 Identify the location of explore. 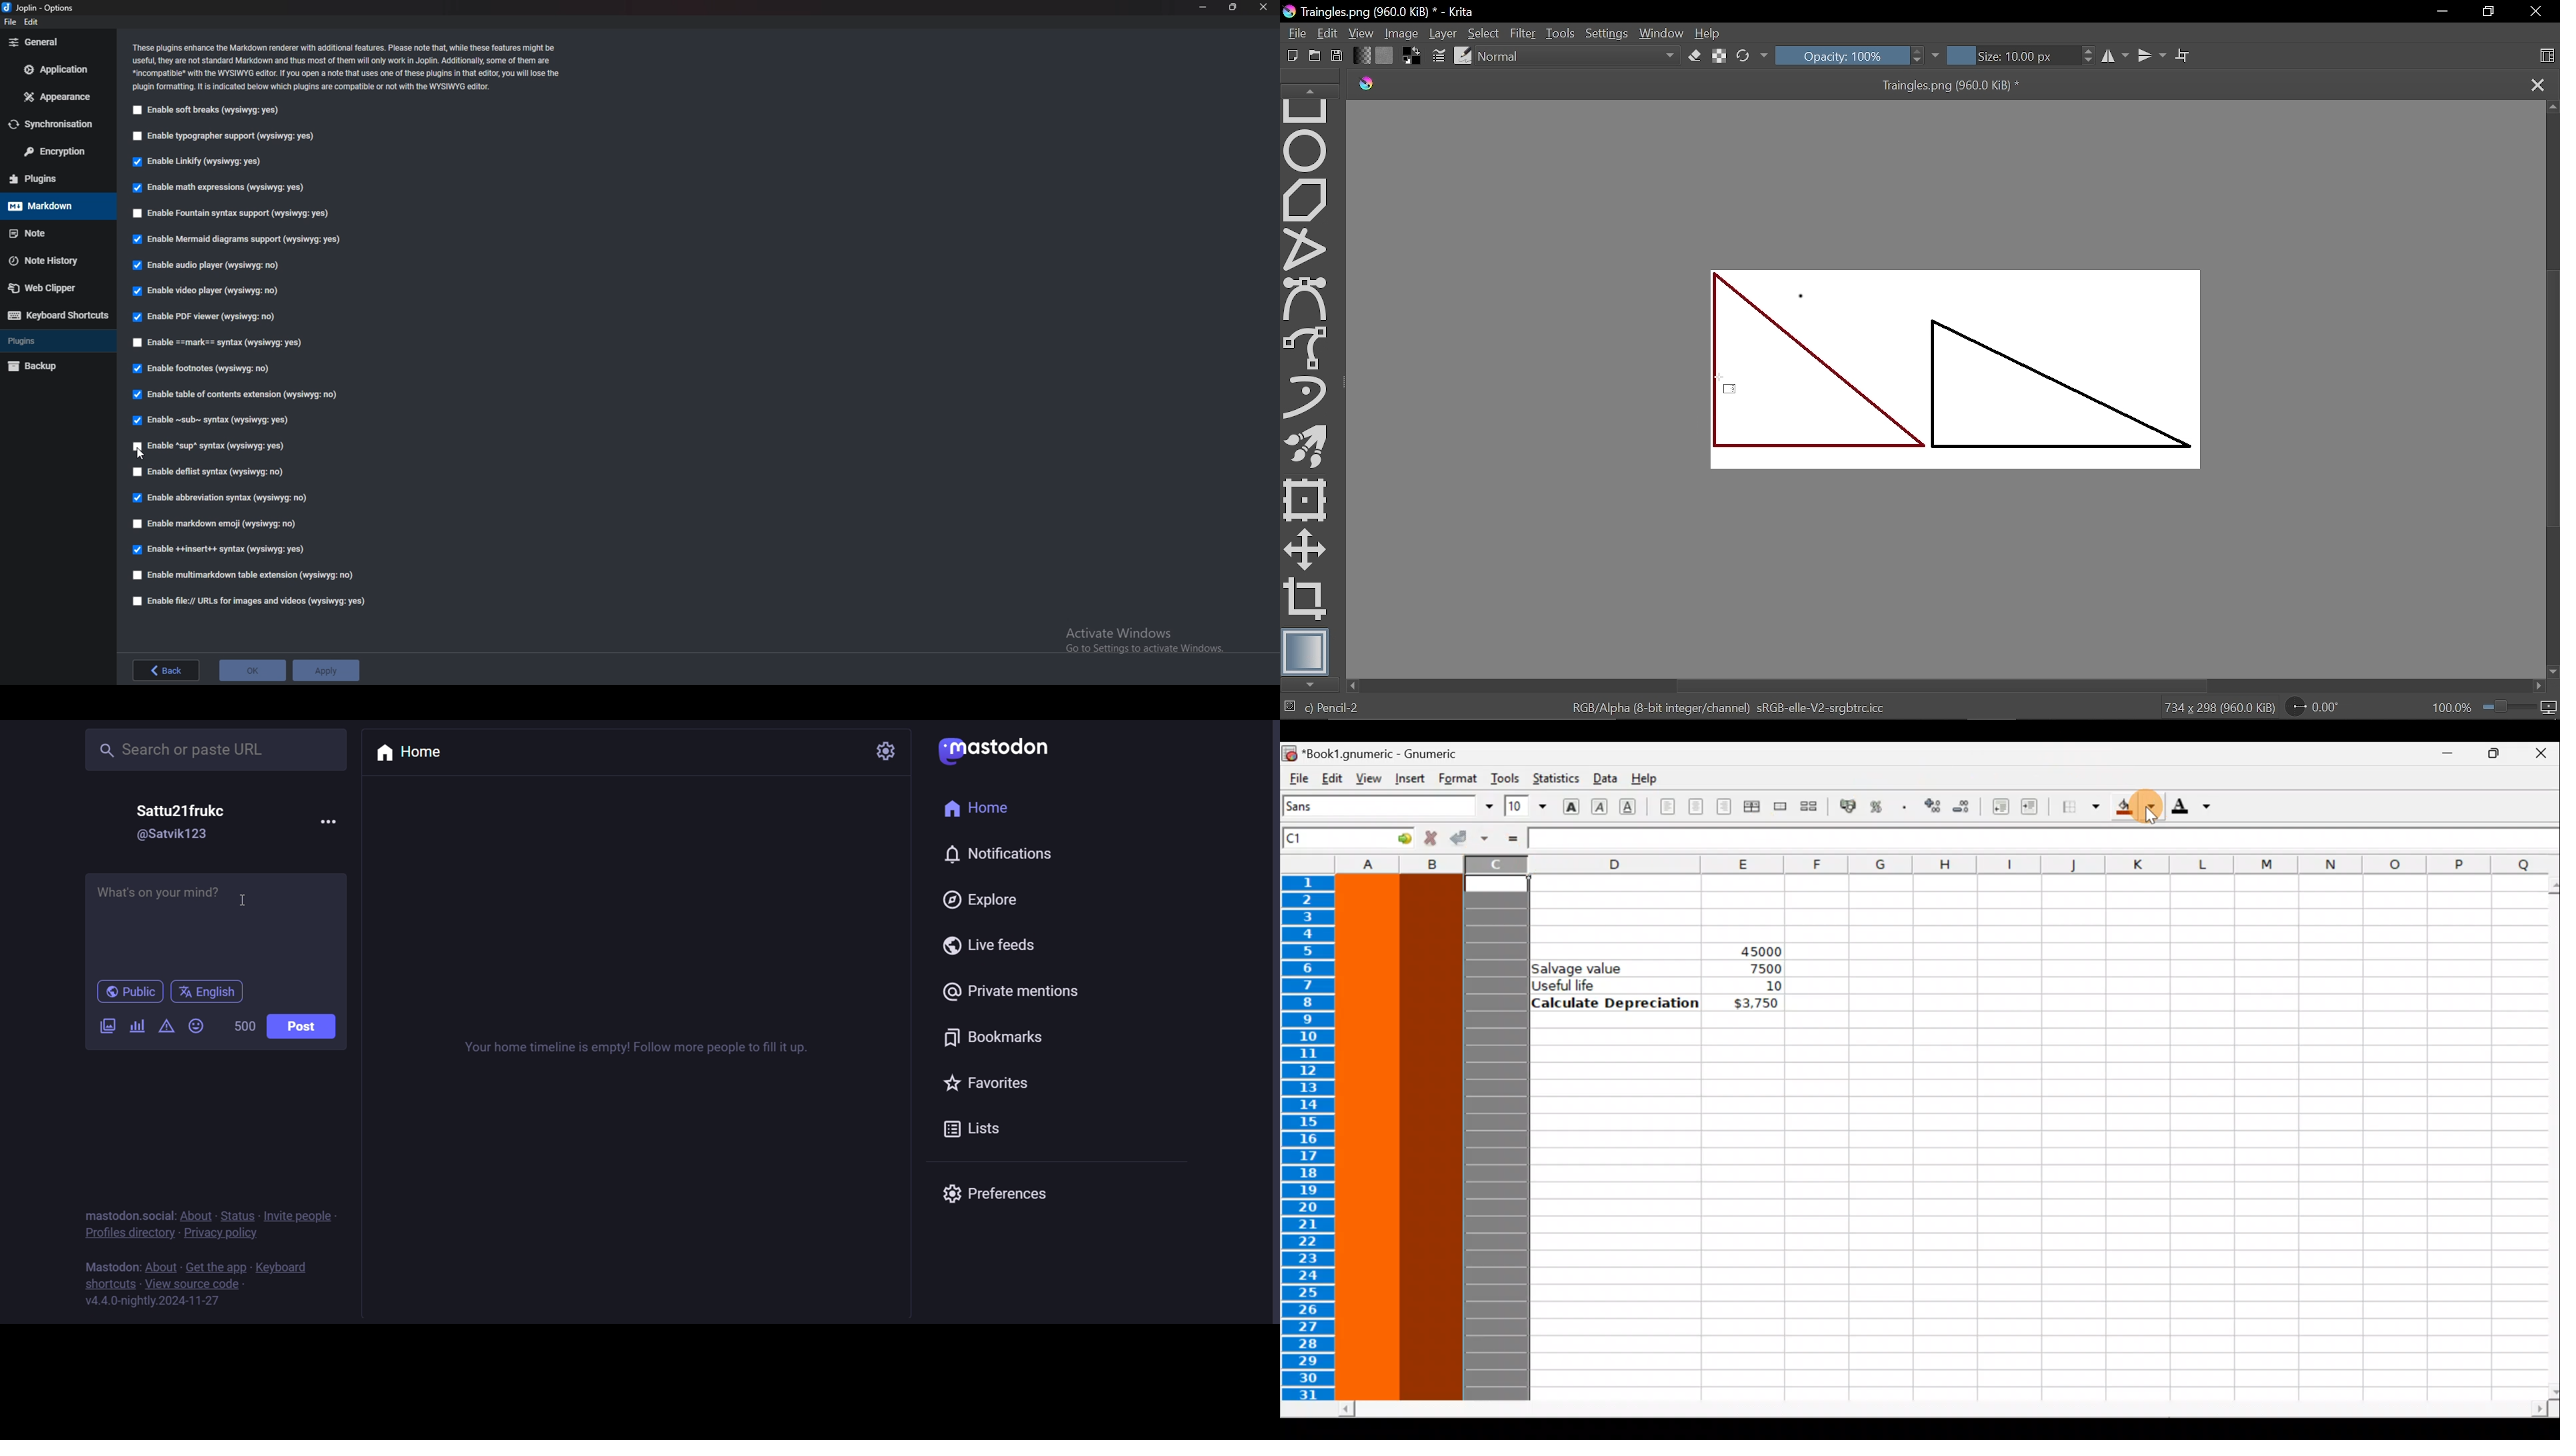
(984, 901).